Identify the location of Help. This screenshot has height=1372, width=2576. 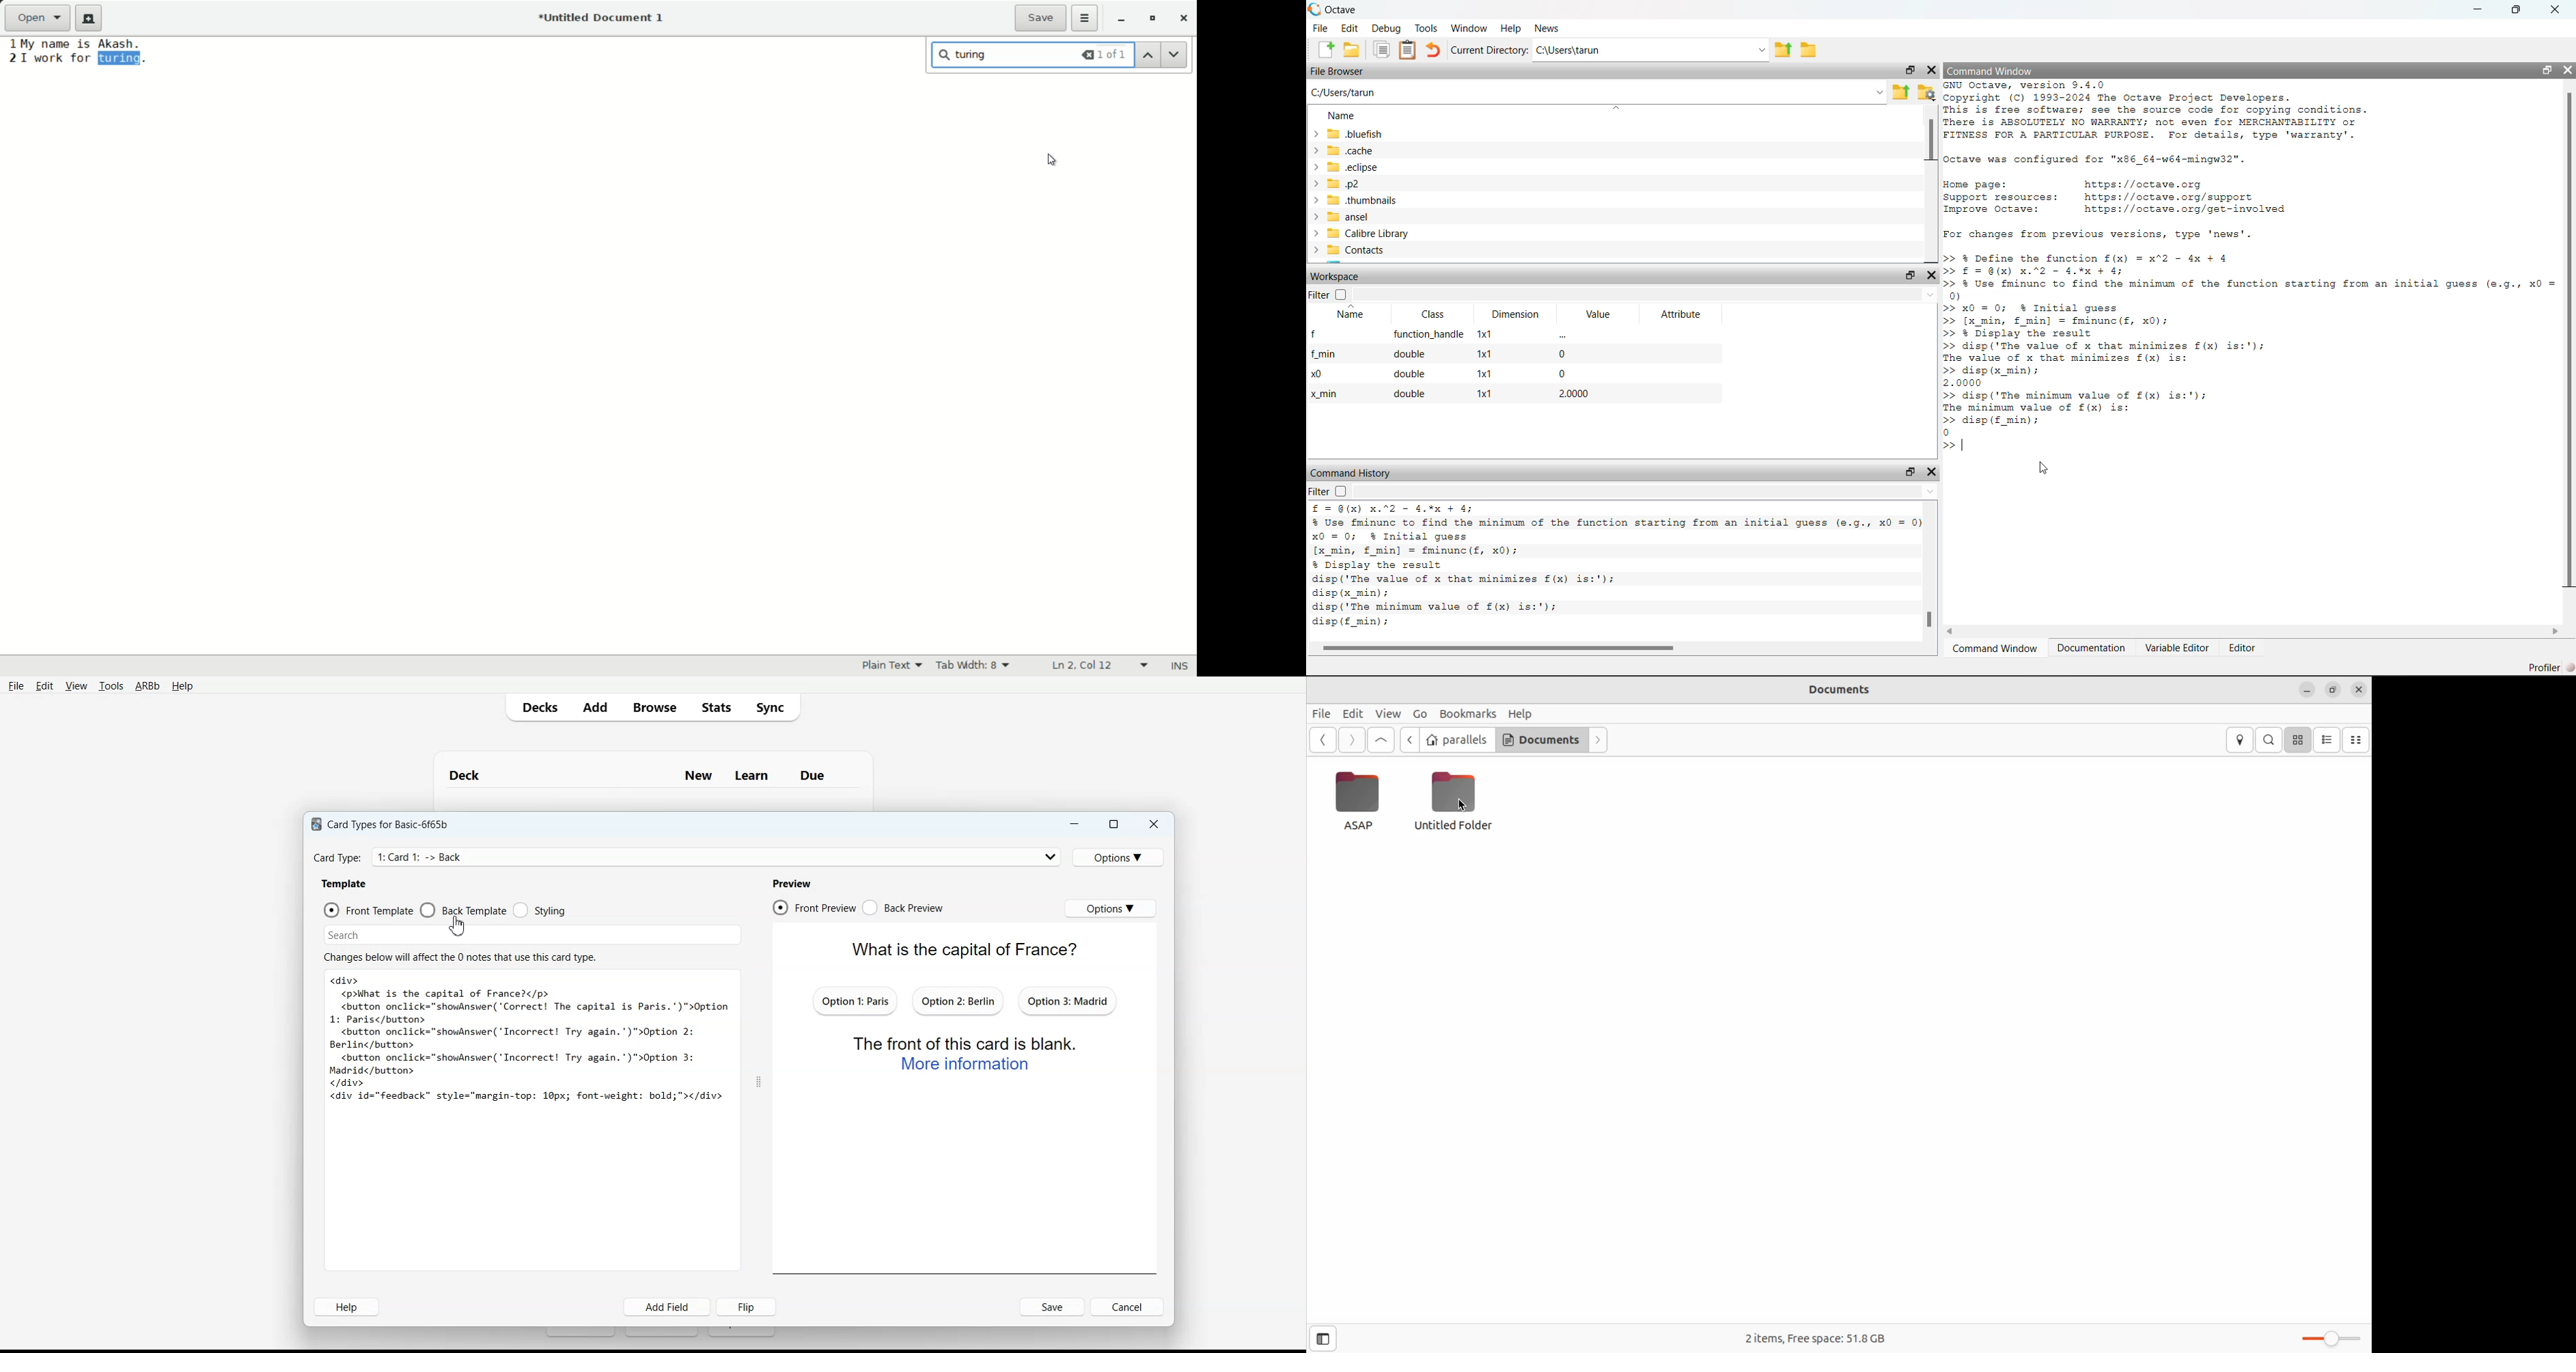
(347, 1307).